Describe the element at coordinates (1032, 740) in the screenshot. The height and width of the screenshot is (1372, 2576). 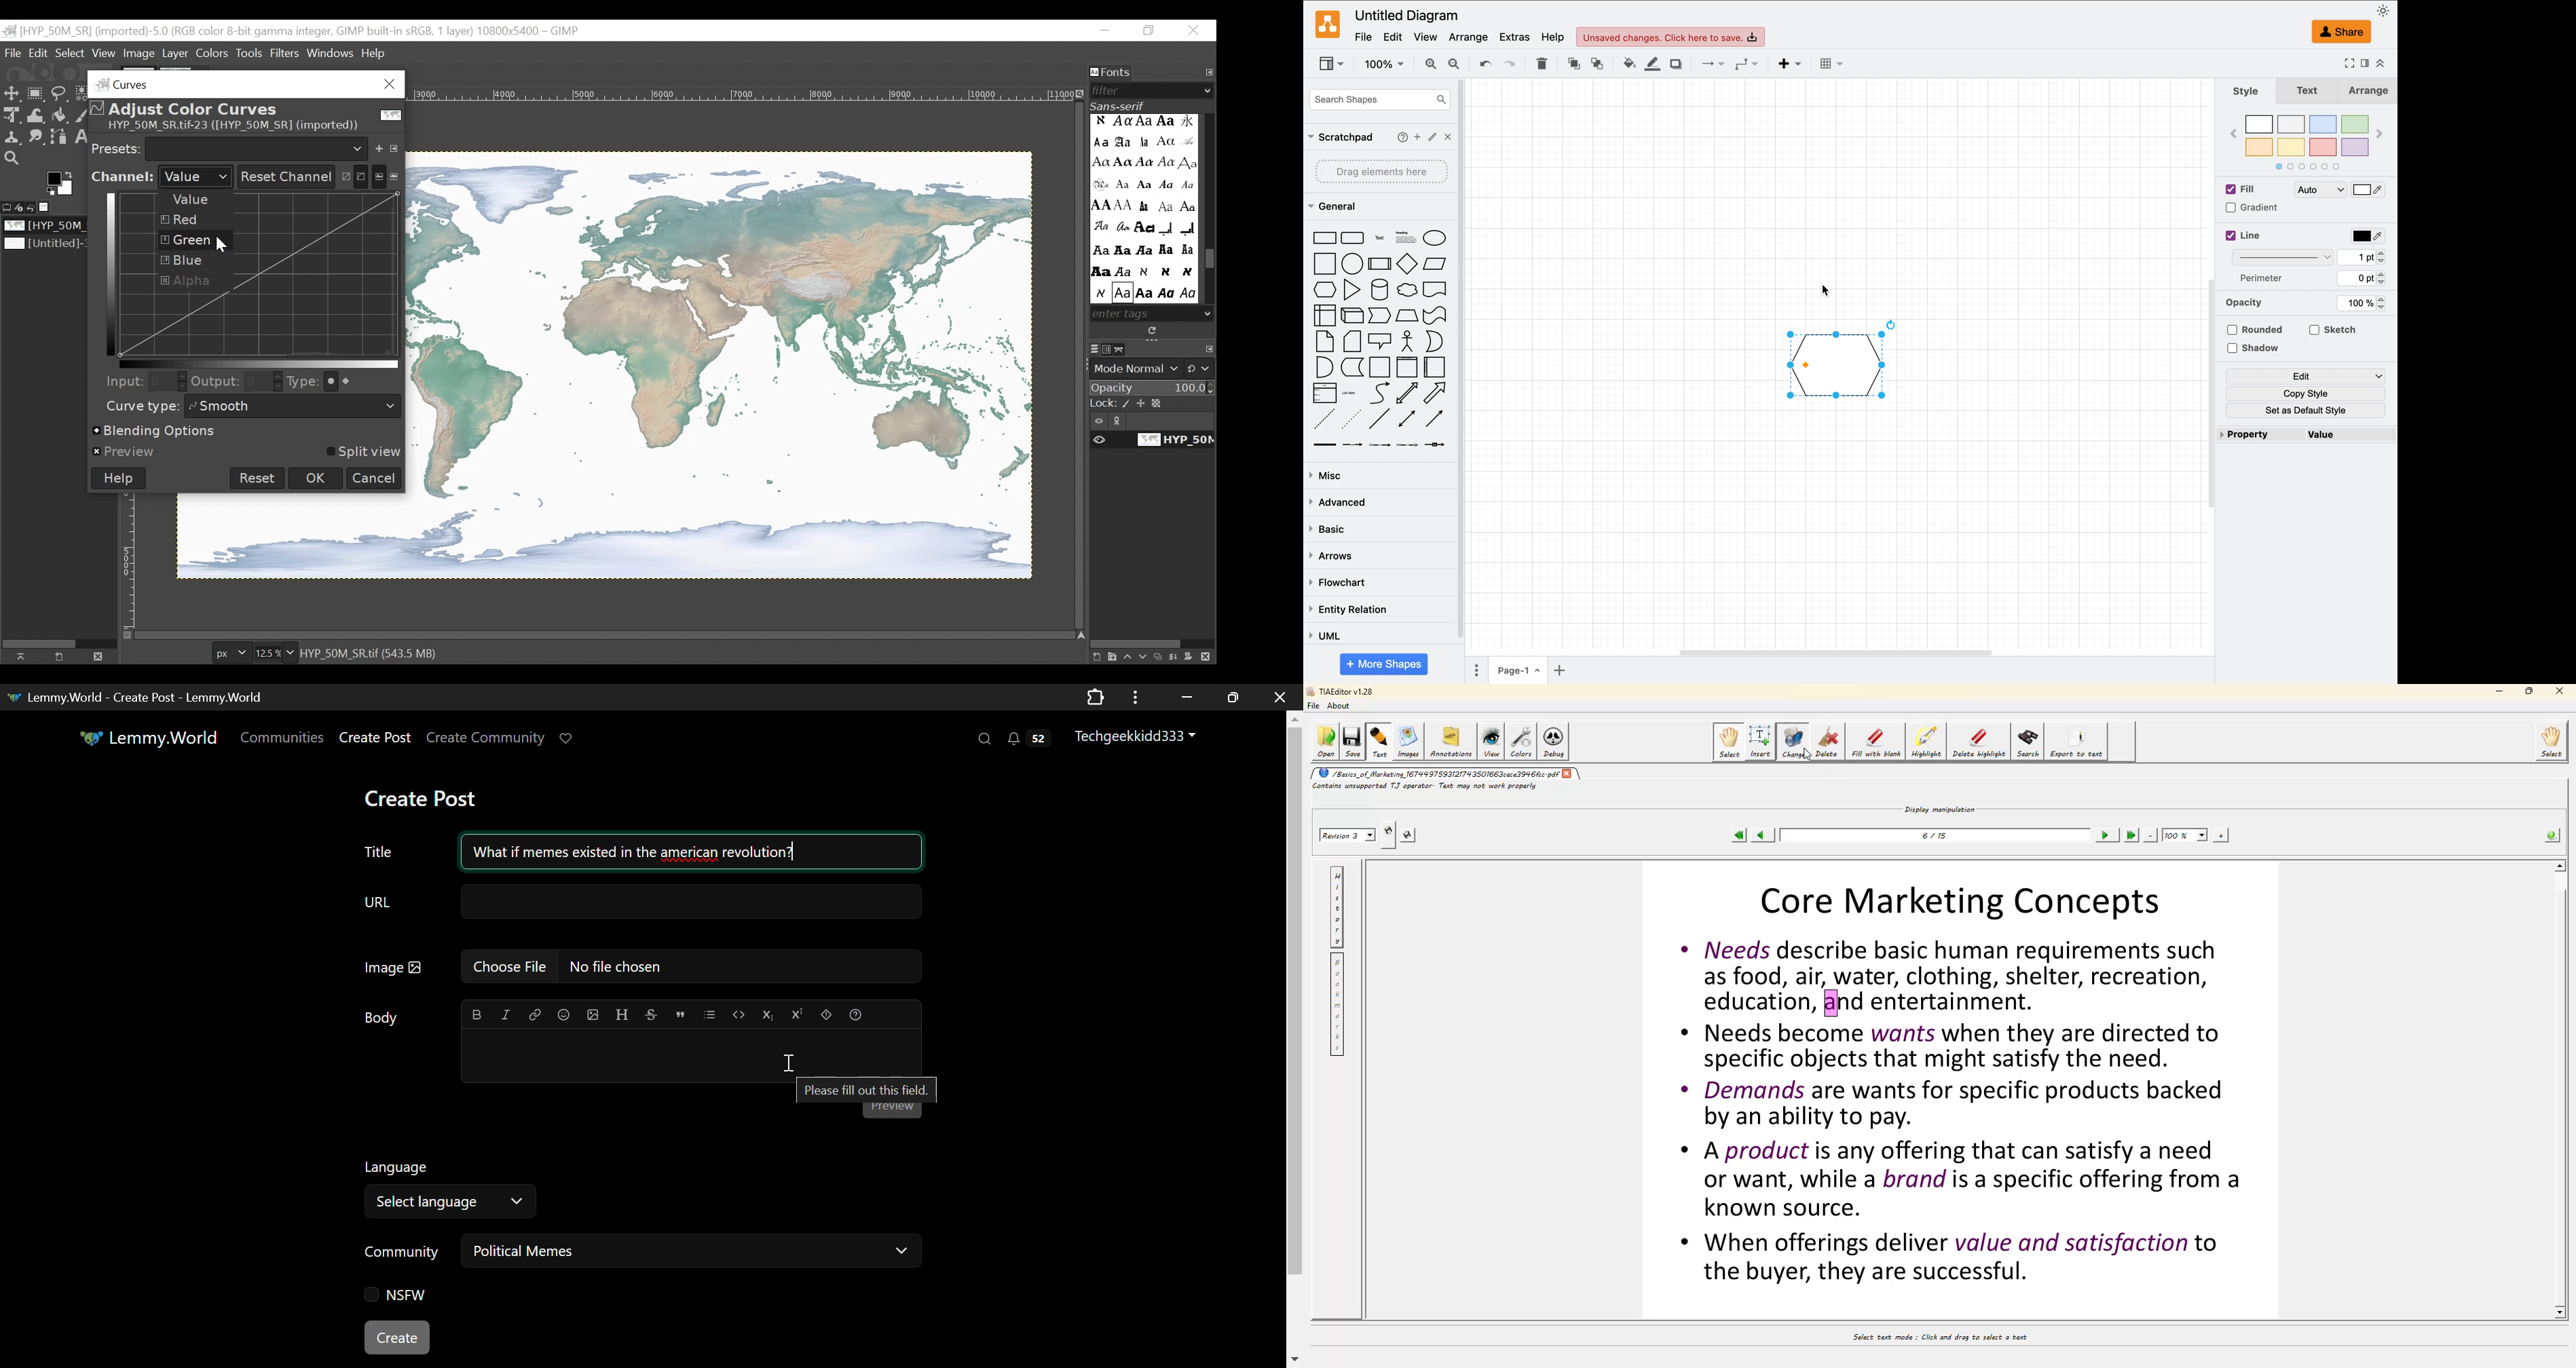
I see `Notifications` at that location.